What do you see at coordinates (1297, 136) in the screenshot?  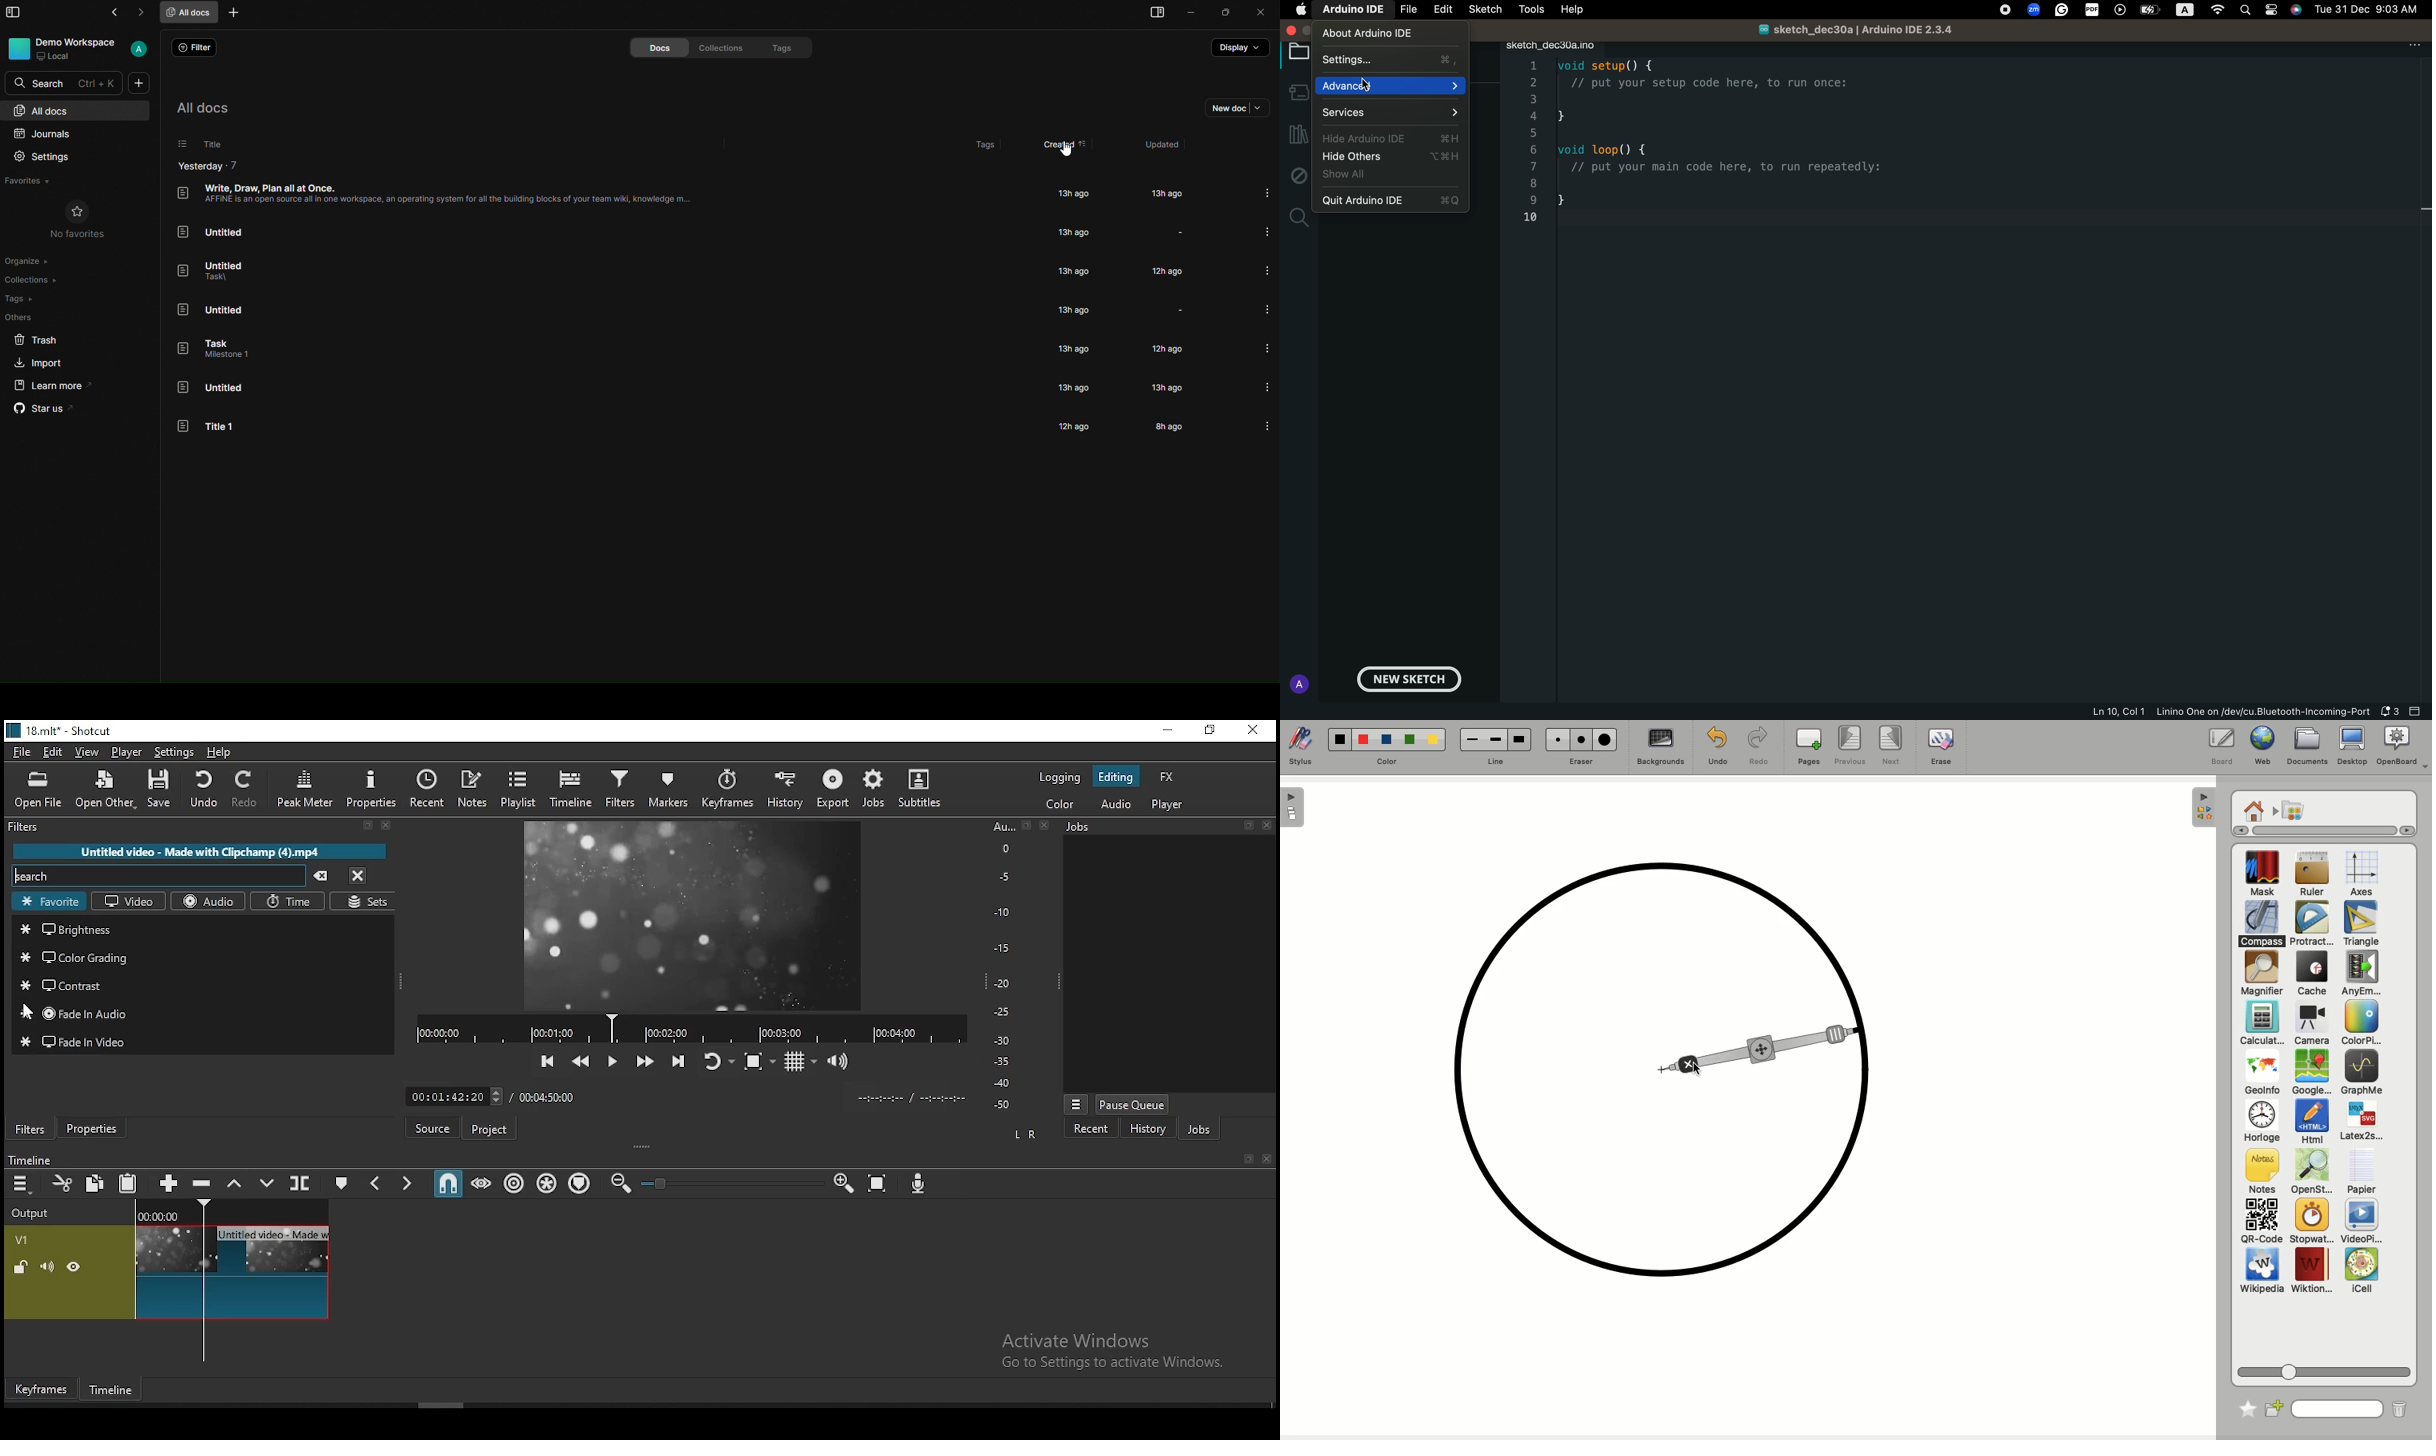 I see `library manager` at bounding box center [1297, 136].